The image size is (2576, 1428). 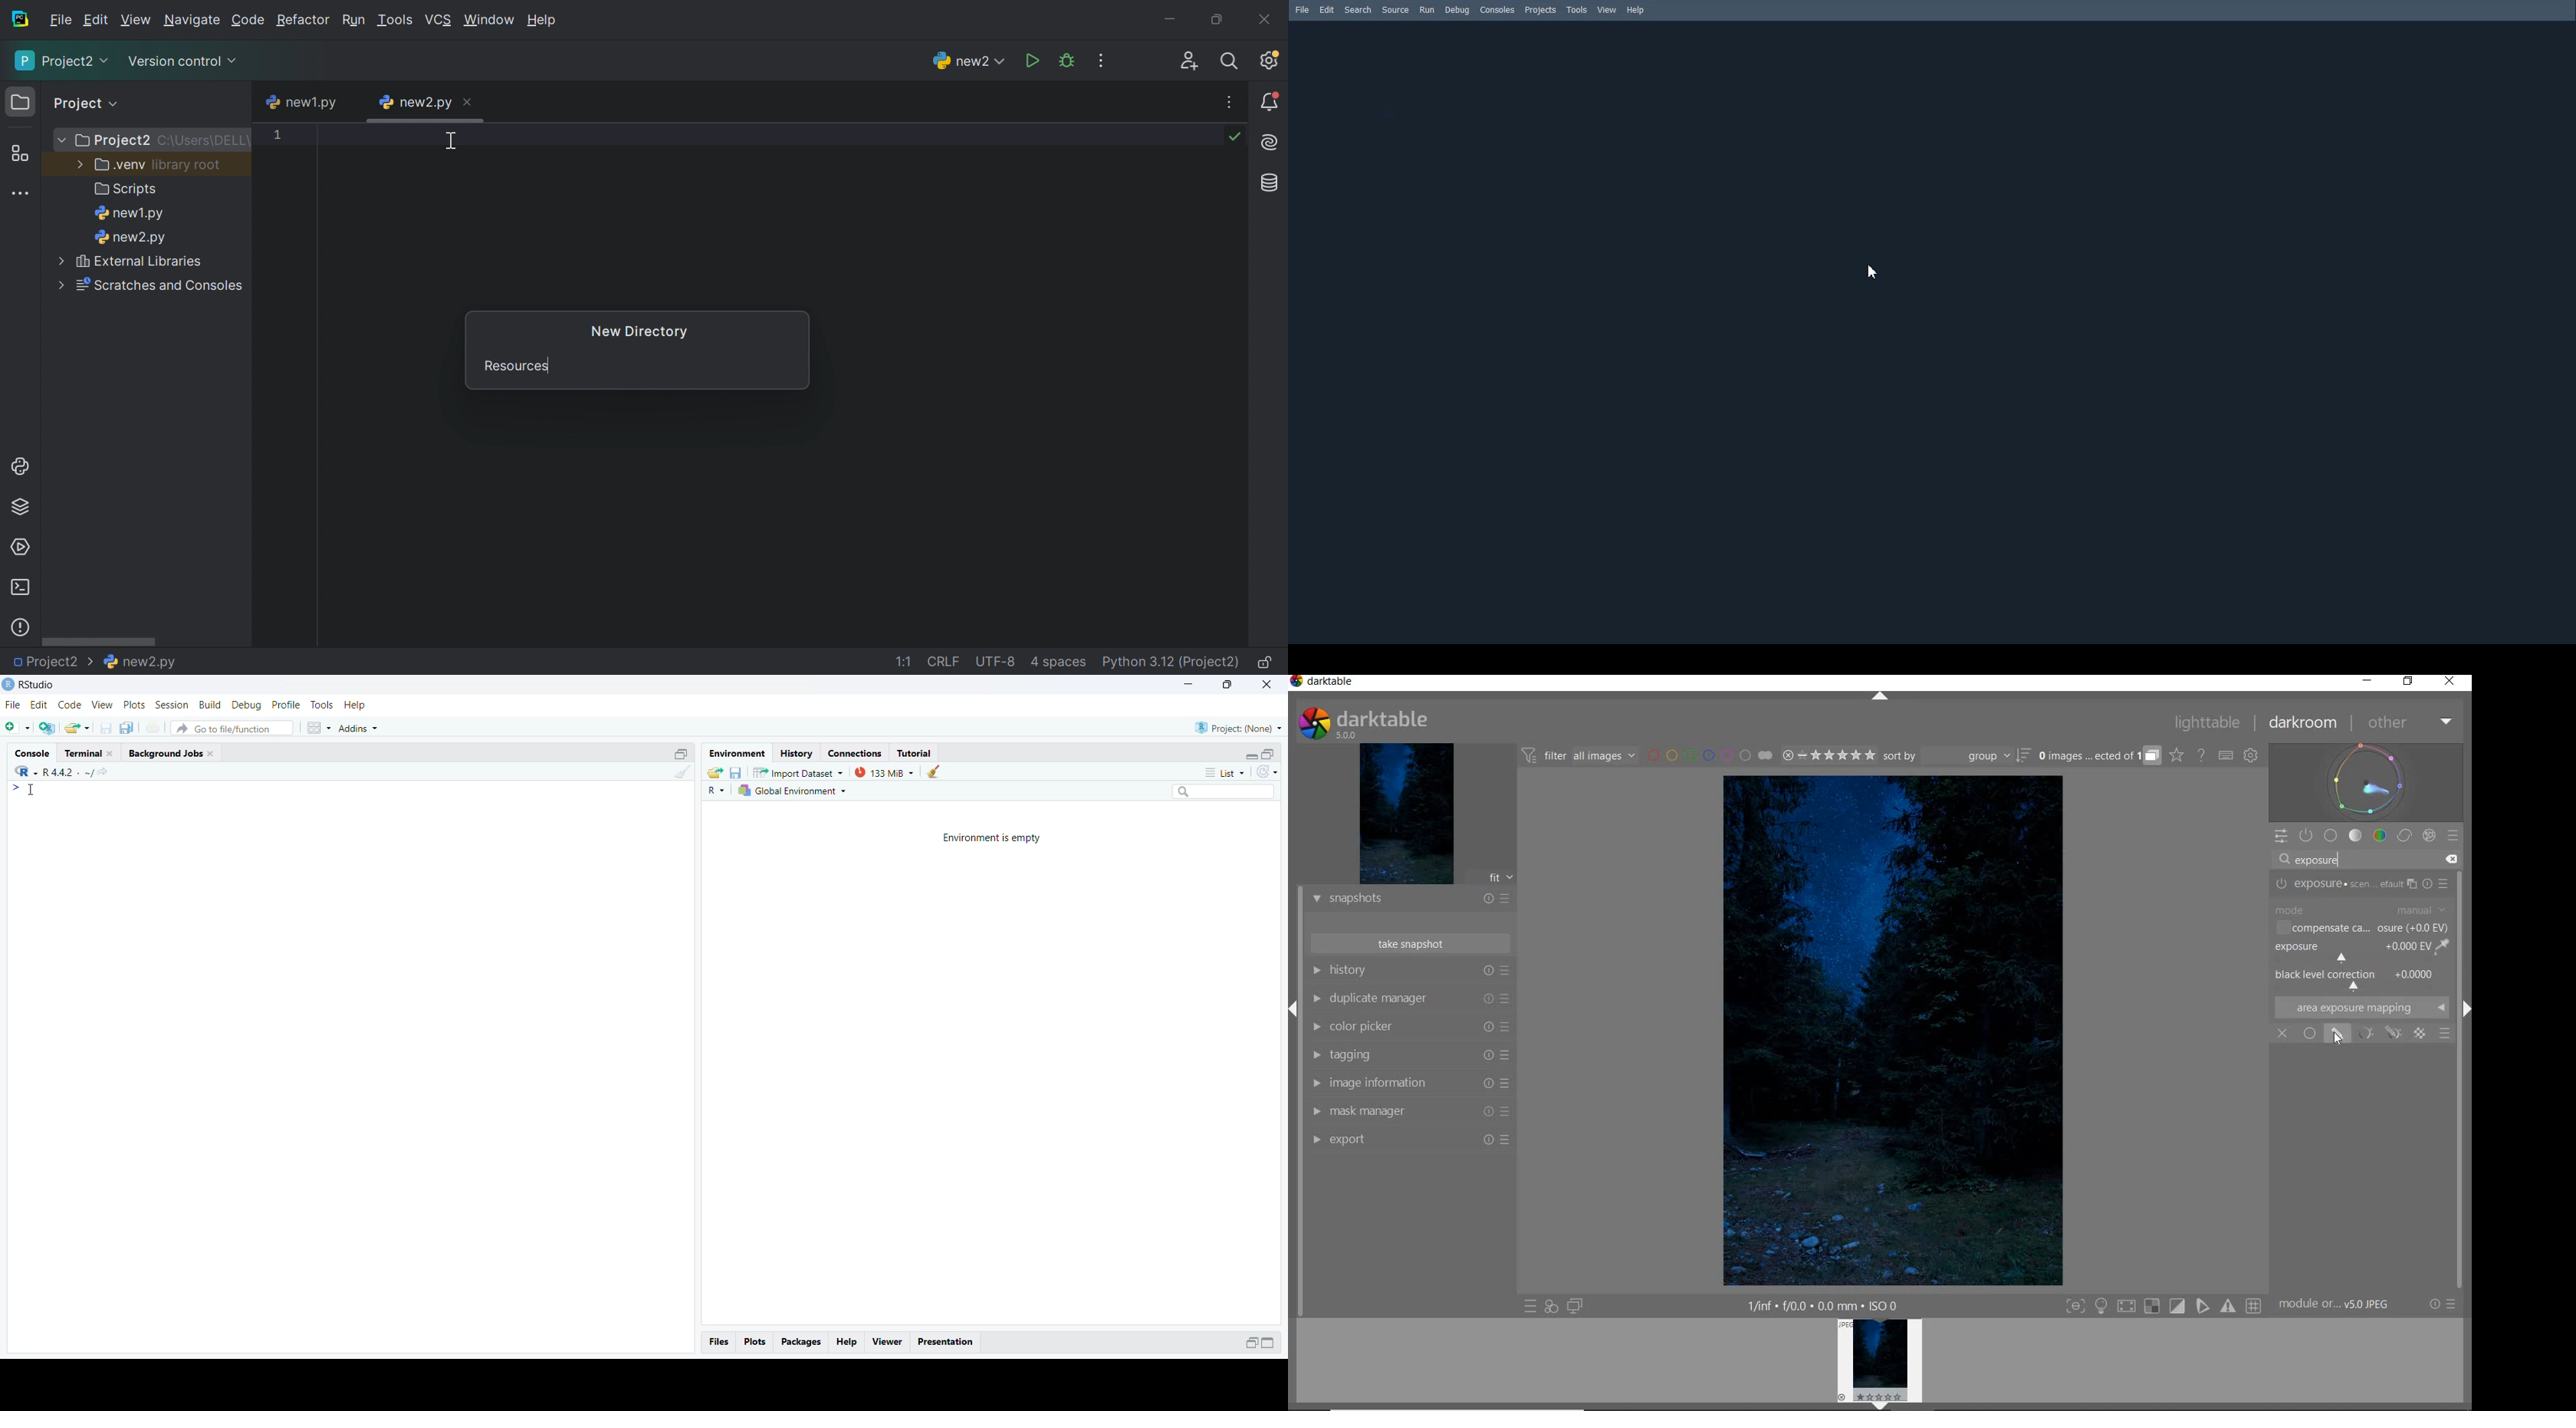 I want to click on More, so click(x=60, y=259).